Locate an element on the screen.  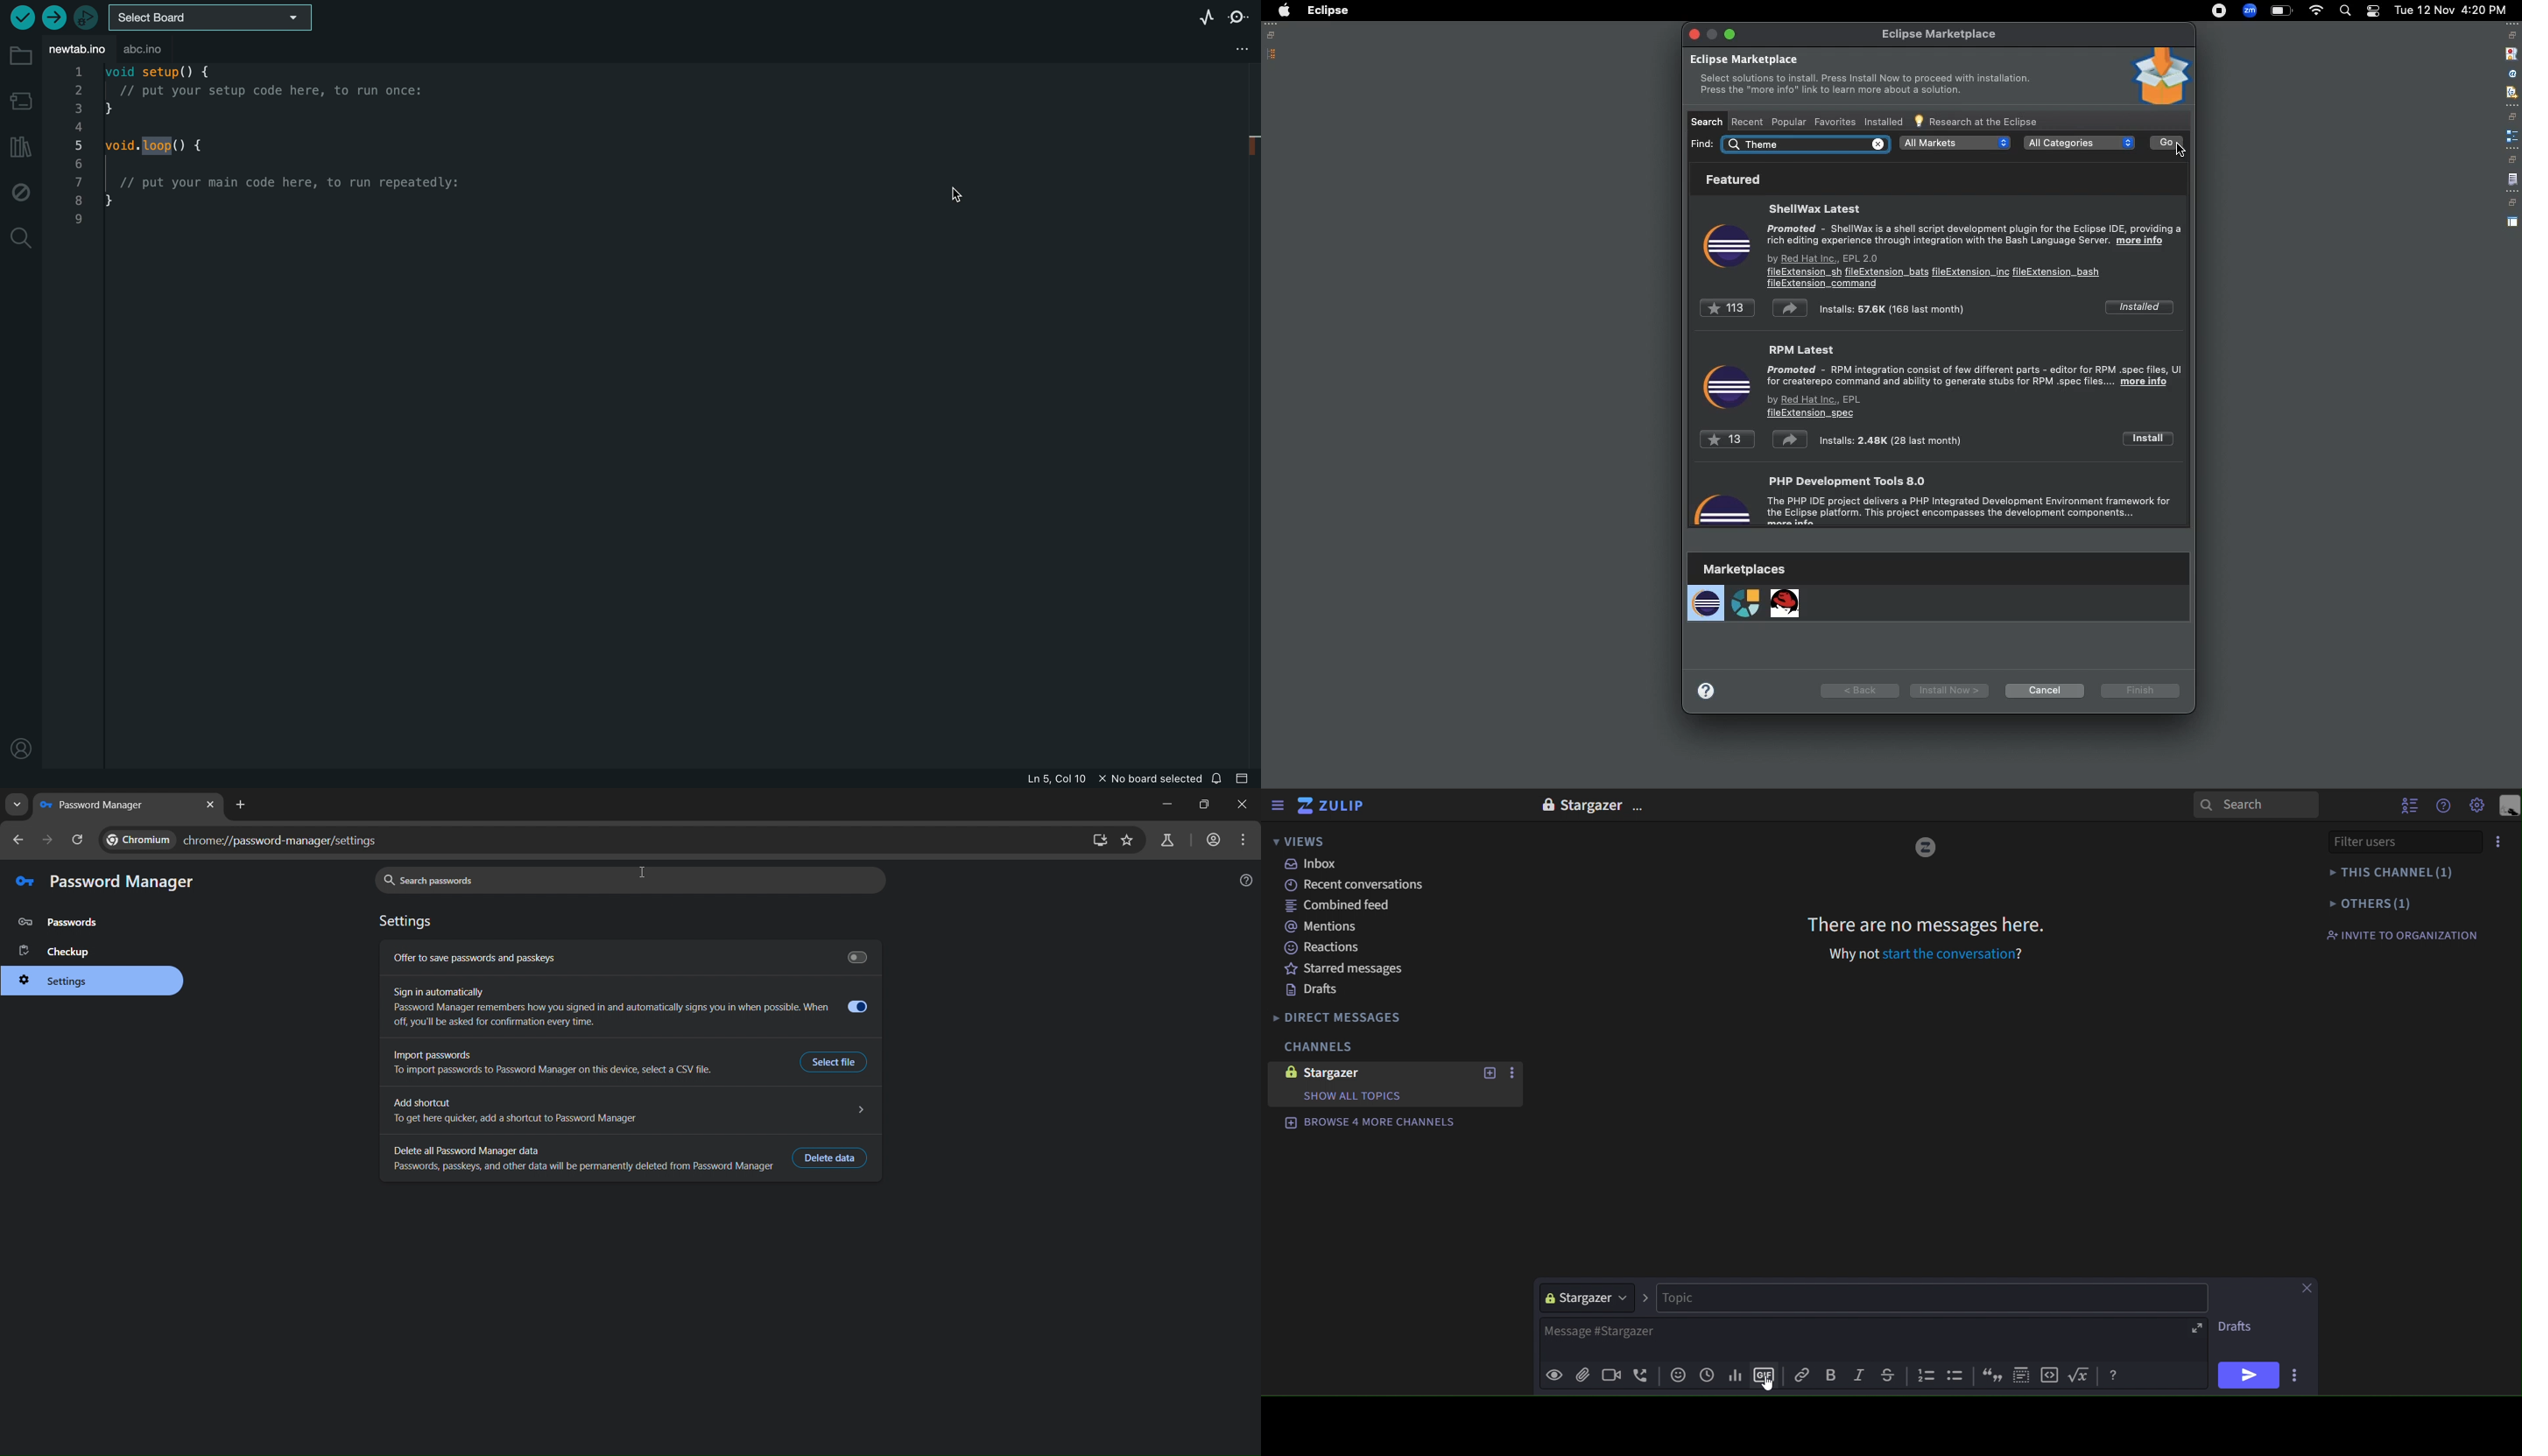
image is located at coordinates (1288, 1072).